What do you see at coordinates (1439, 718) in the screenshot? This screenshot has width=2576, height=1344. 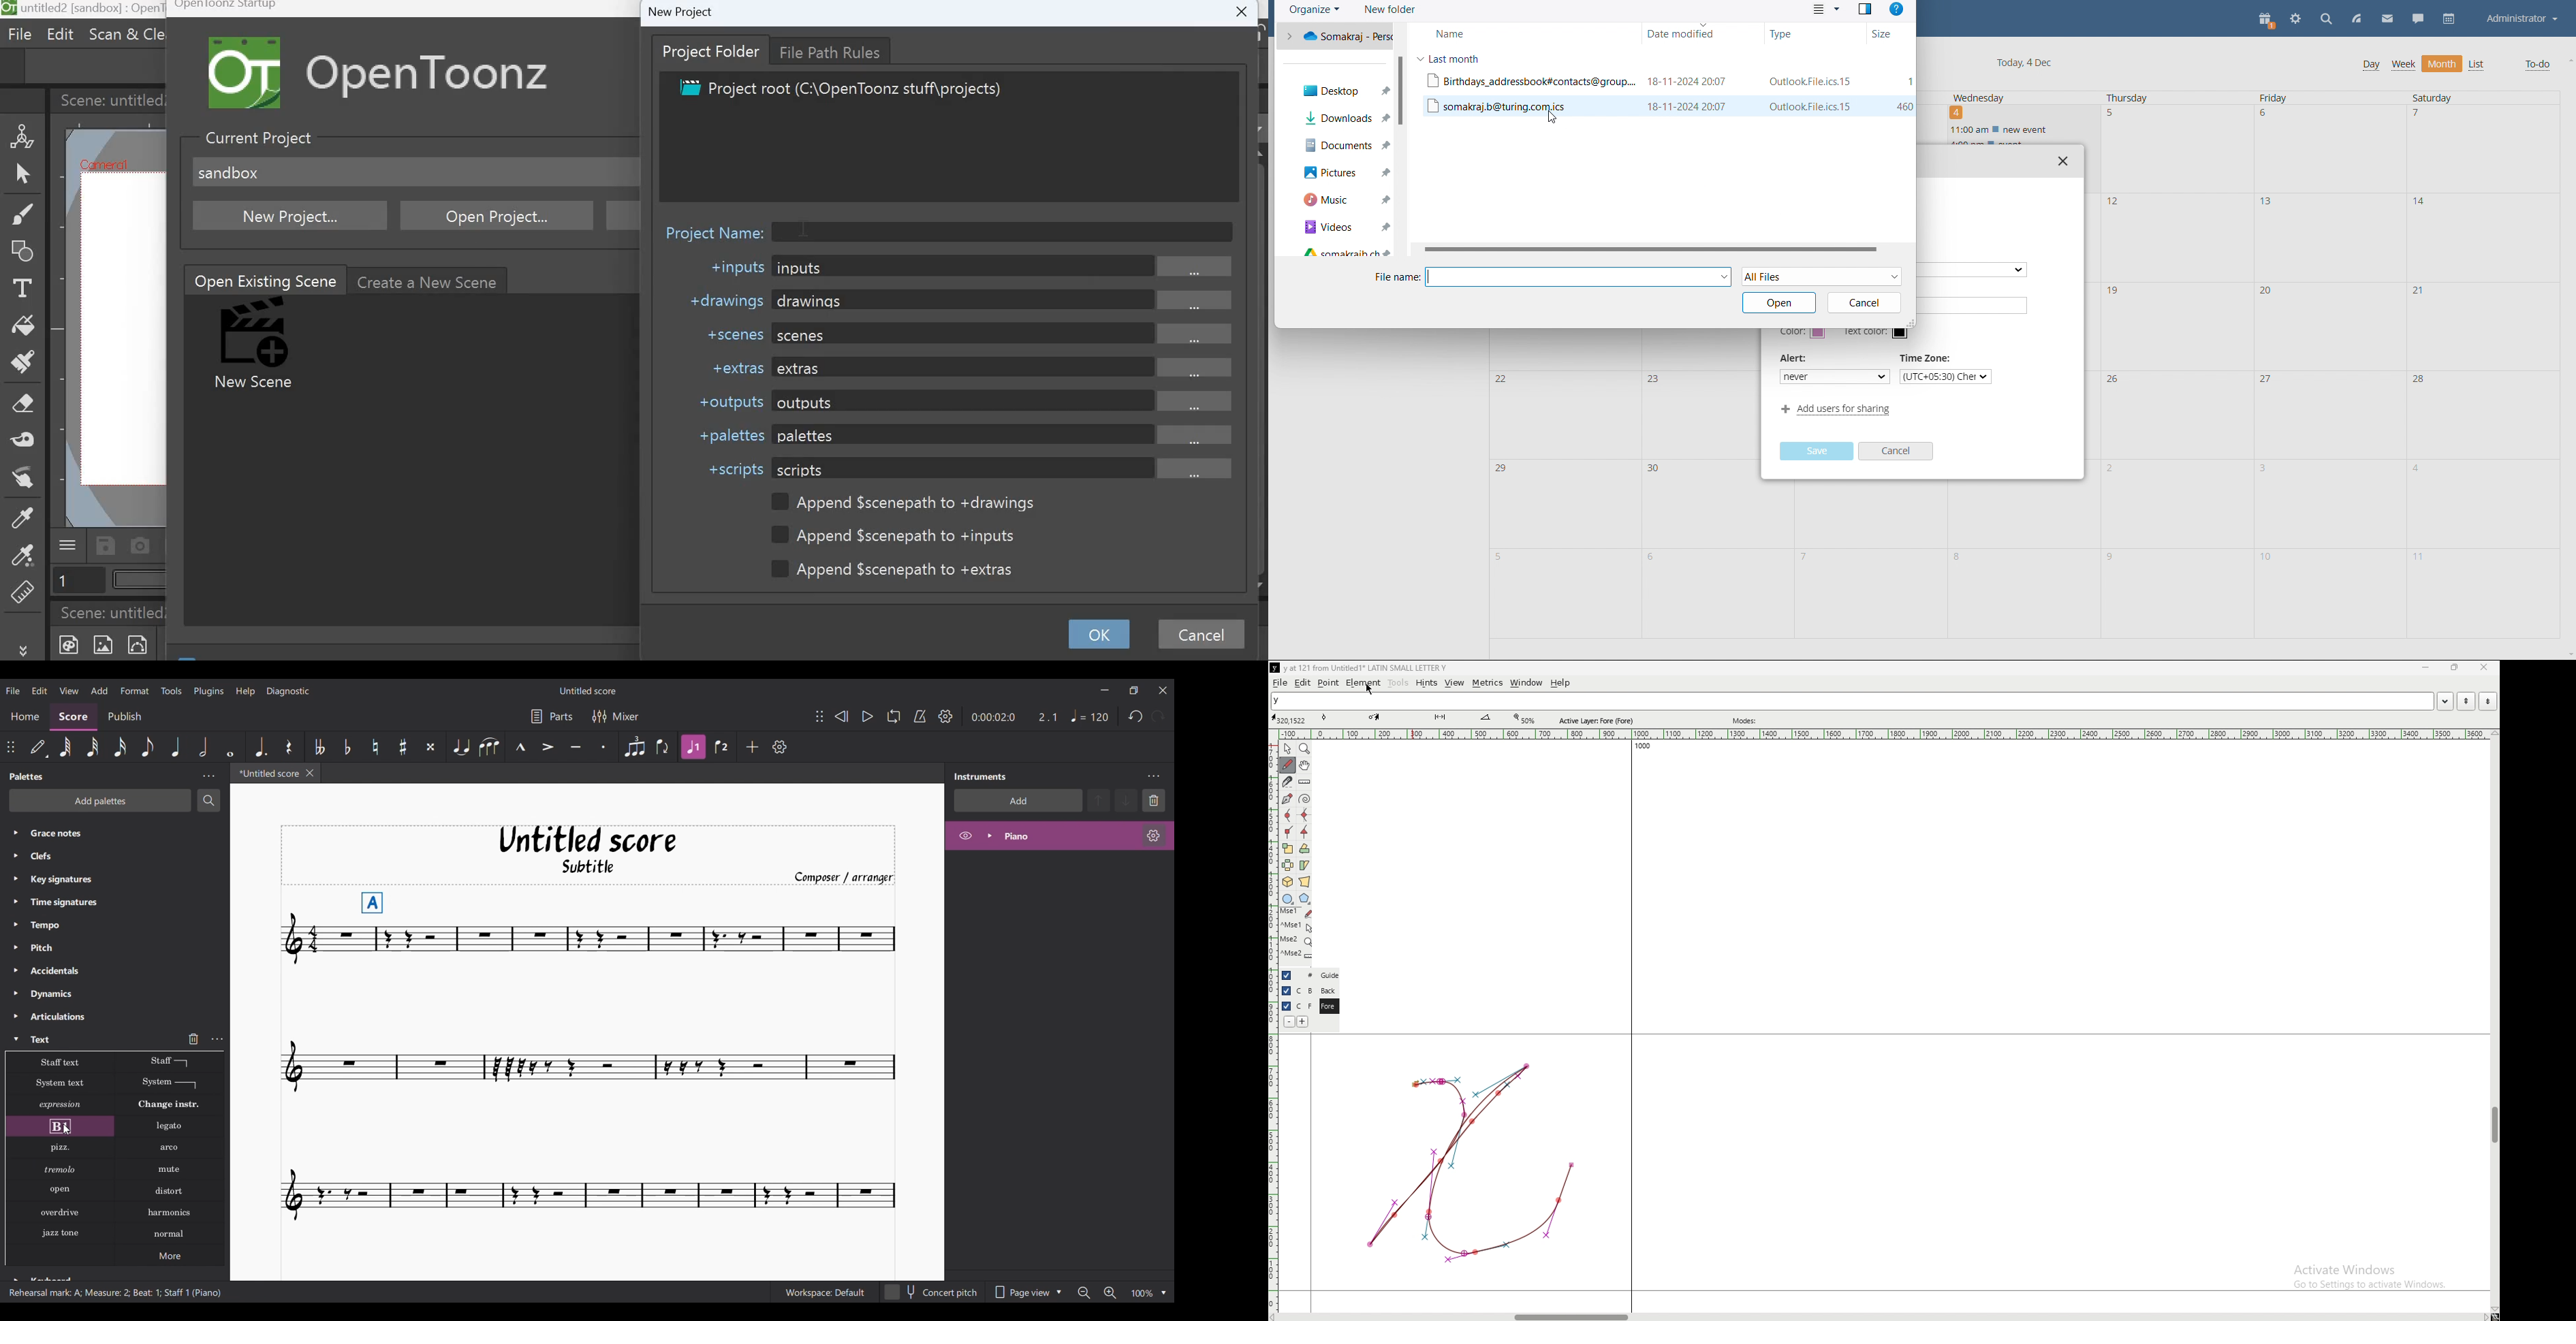 I see `knife tool` at bounding box center [1439, 718].